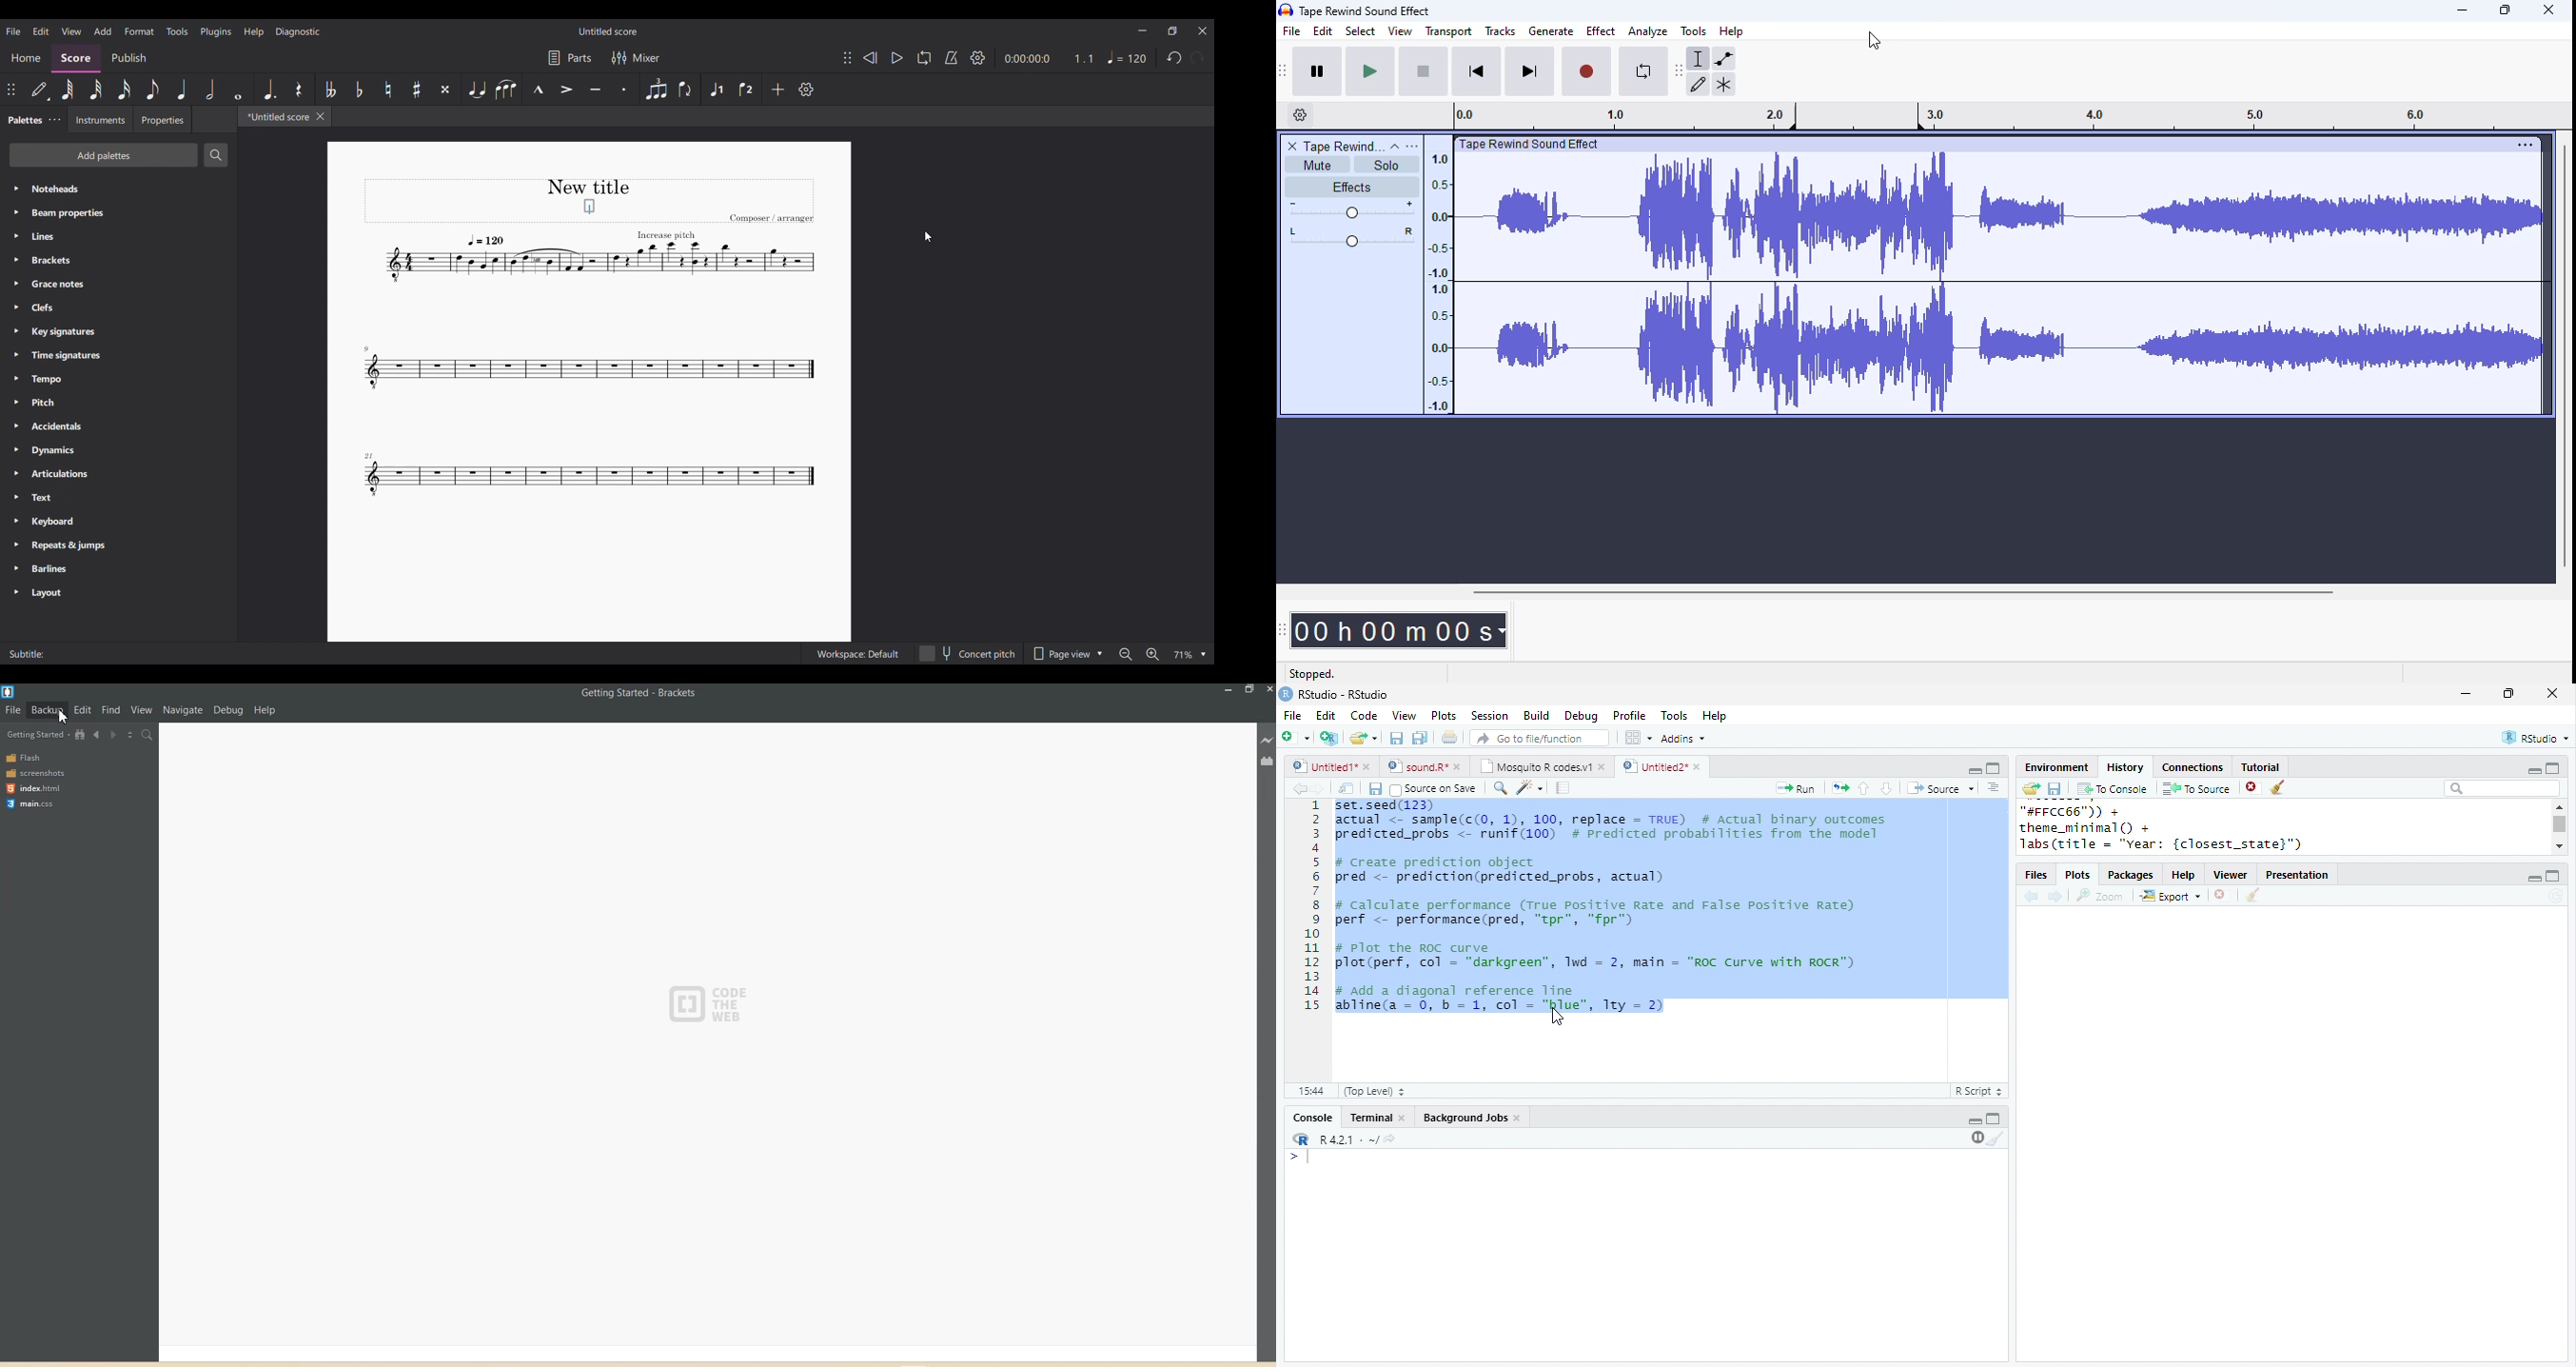  Describe the element at coordinates (1413, 146) in the screenshot. I see `open menu` at that location.